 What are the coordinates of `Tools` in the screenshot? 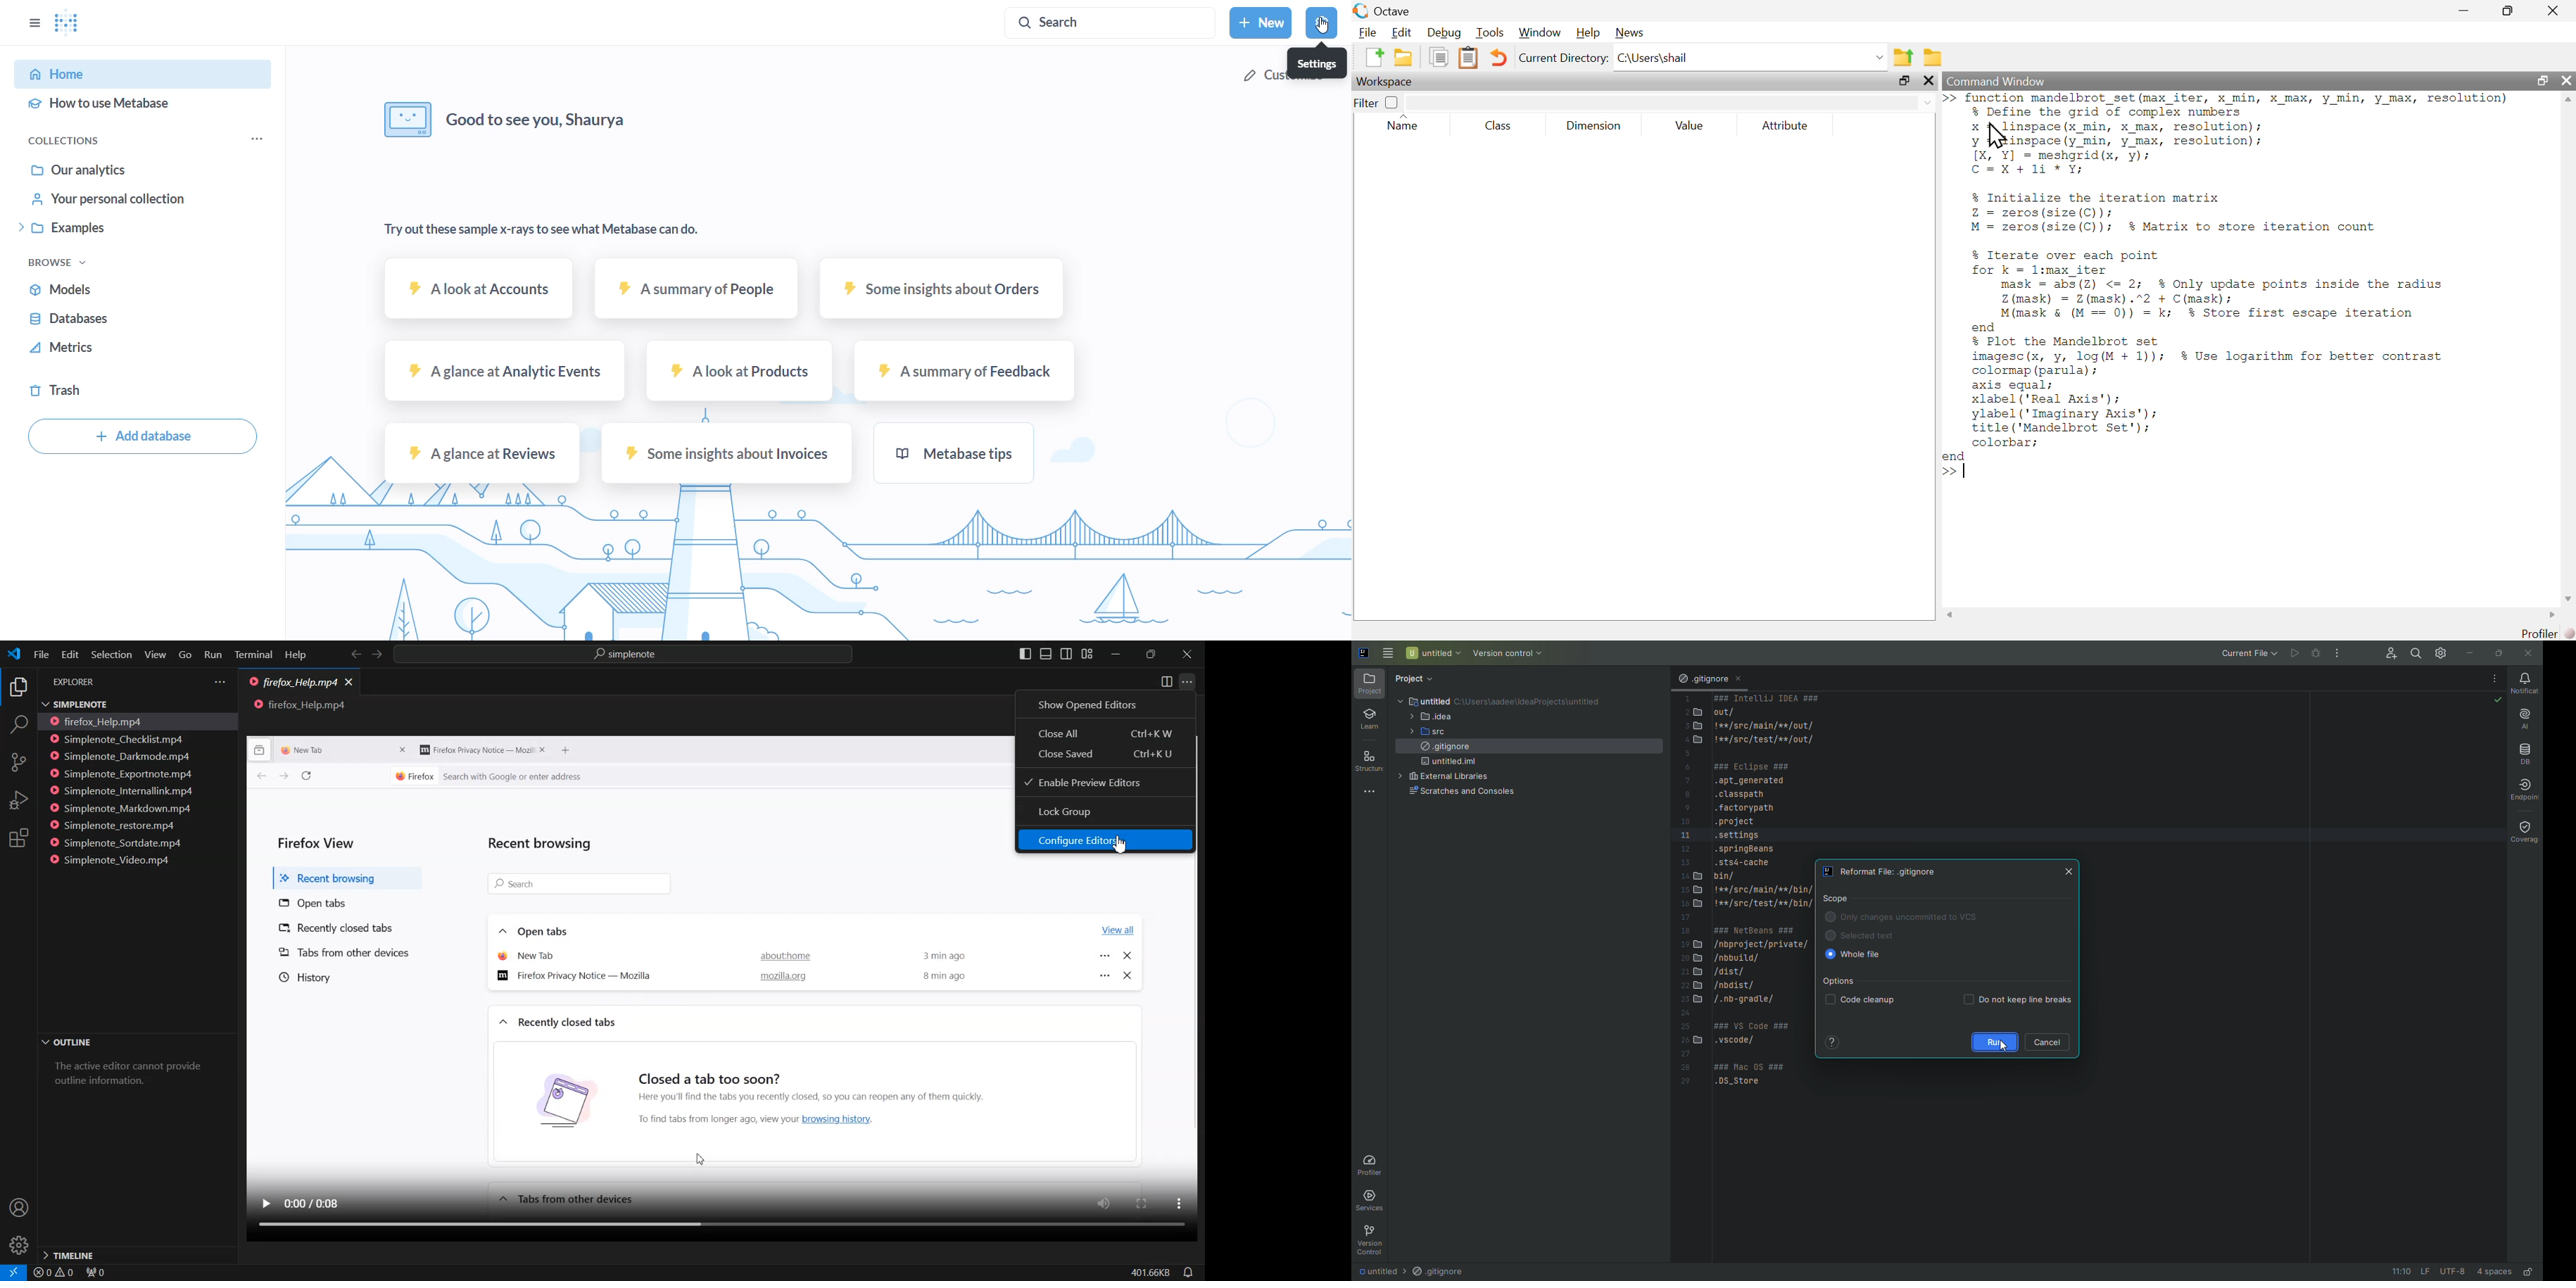 It's located at (1488, 33).